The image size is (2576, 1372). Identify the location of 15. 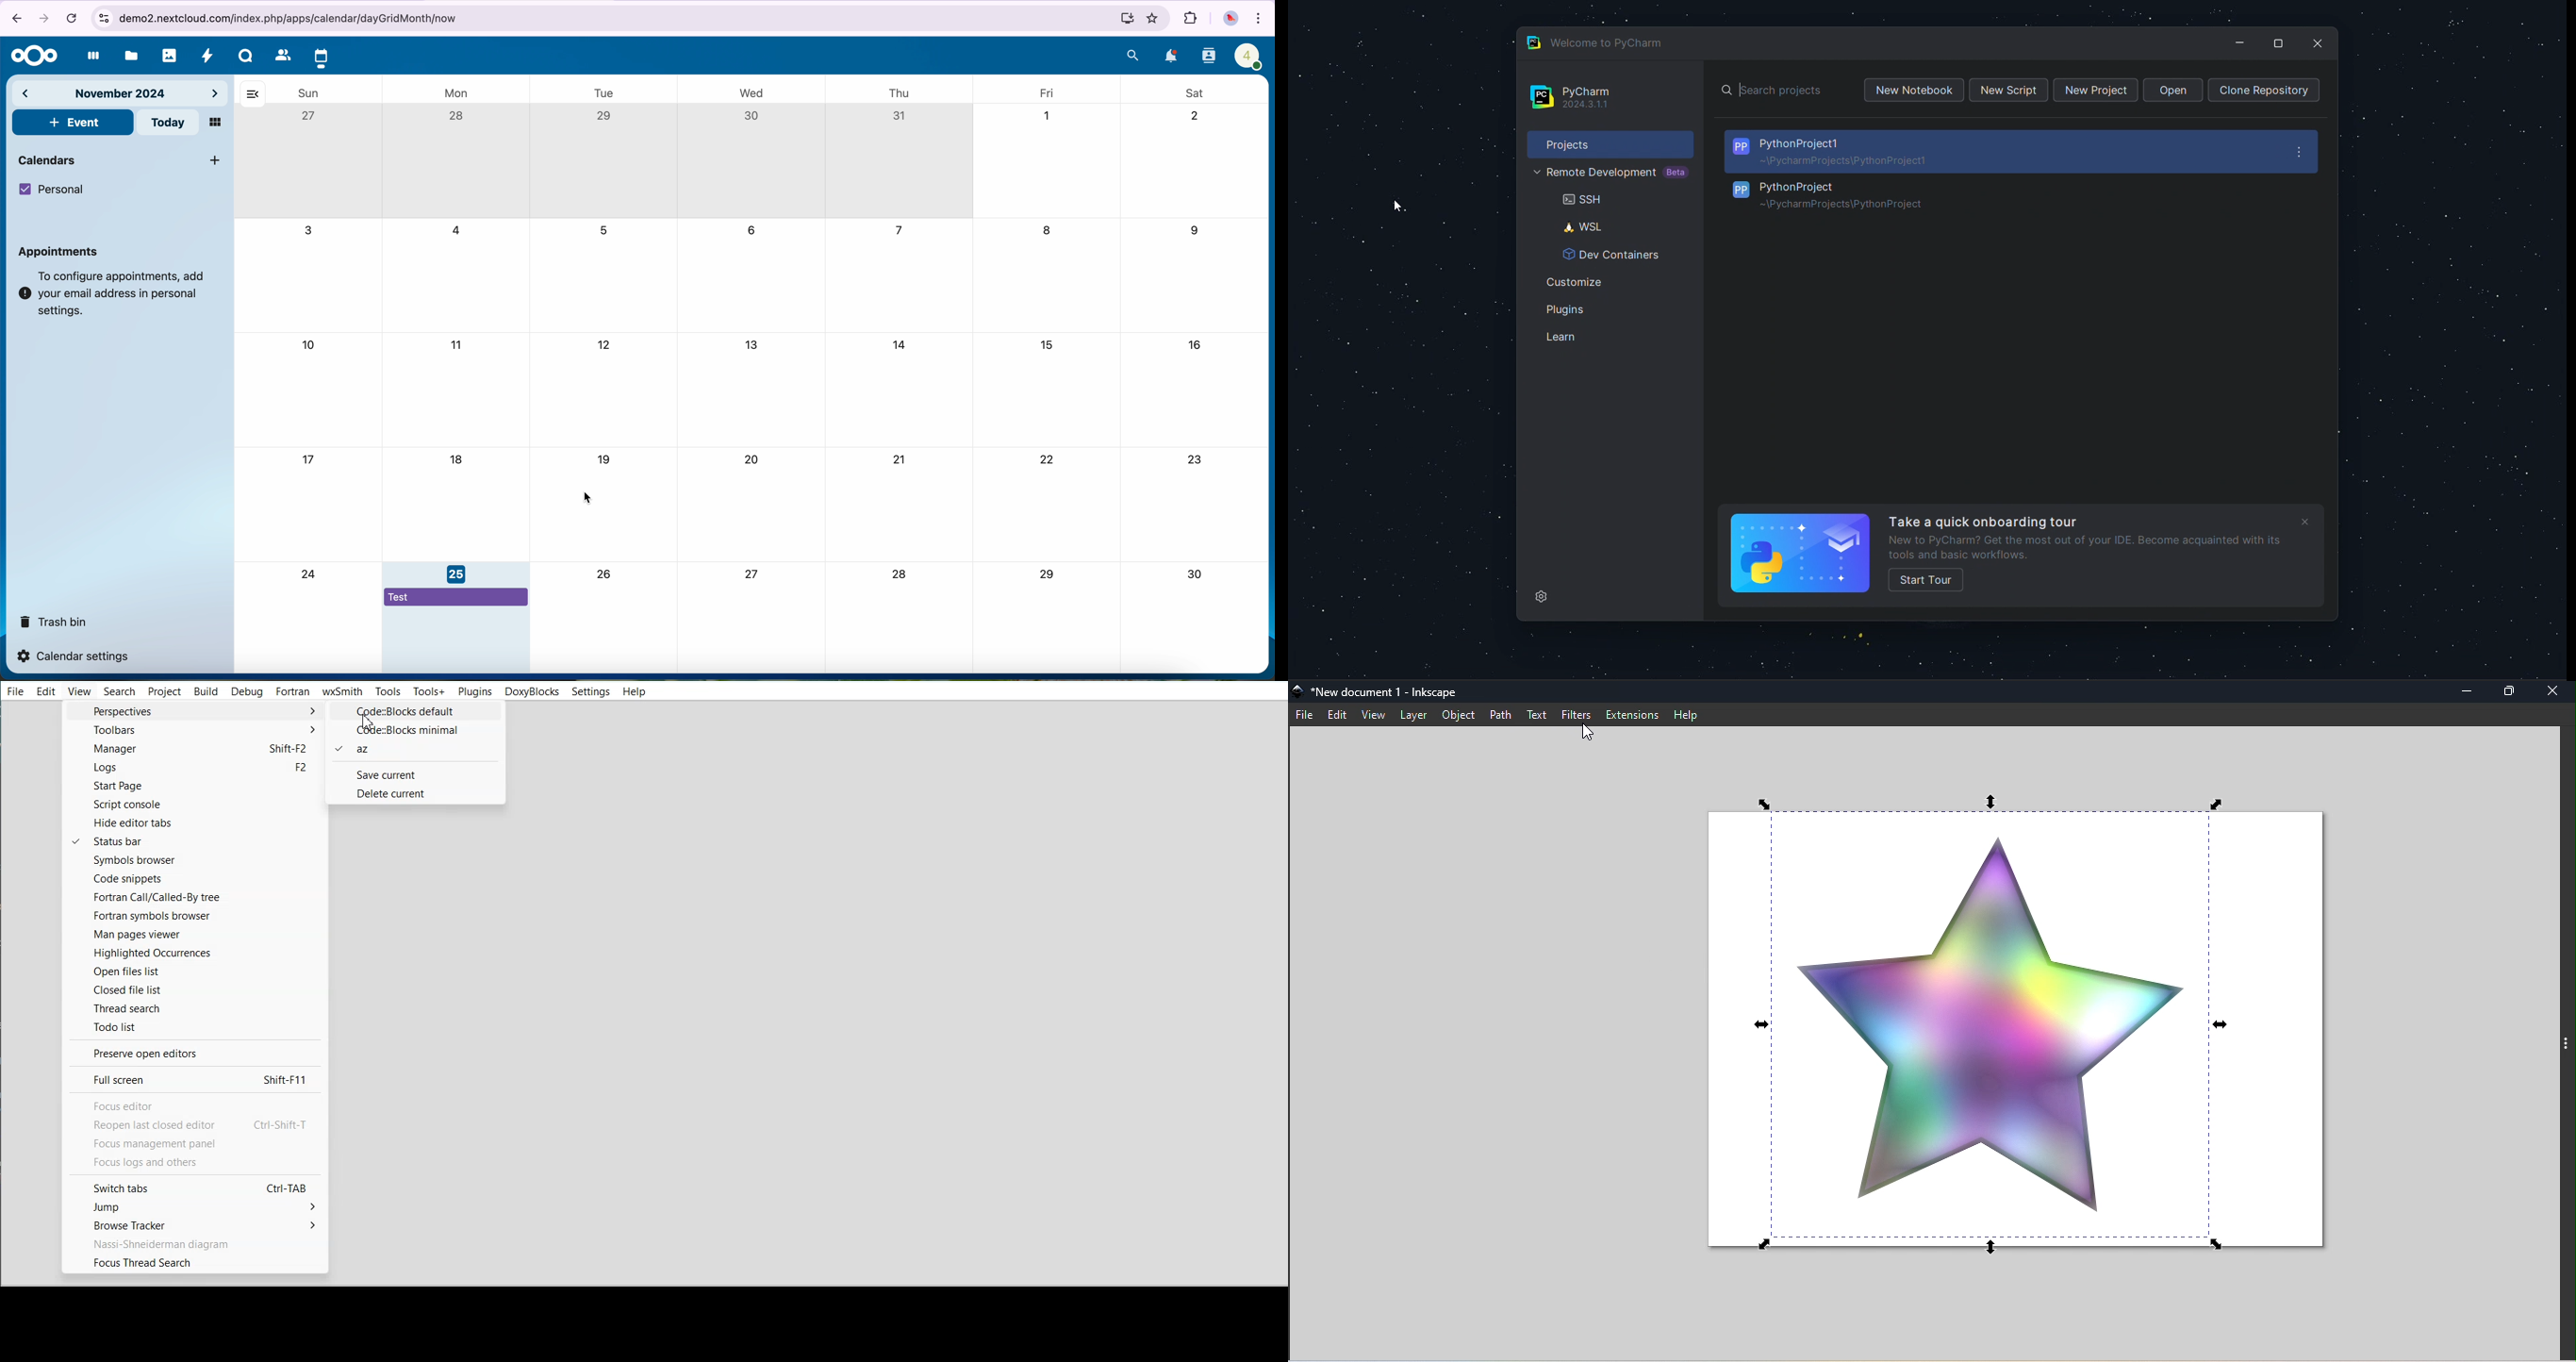
(1048, 347).